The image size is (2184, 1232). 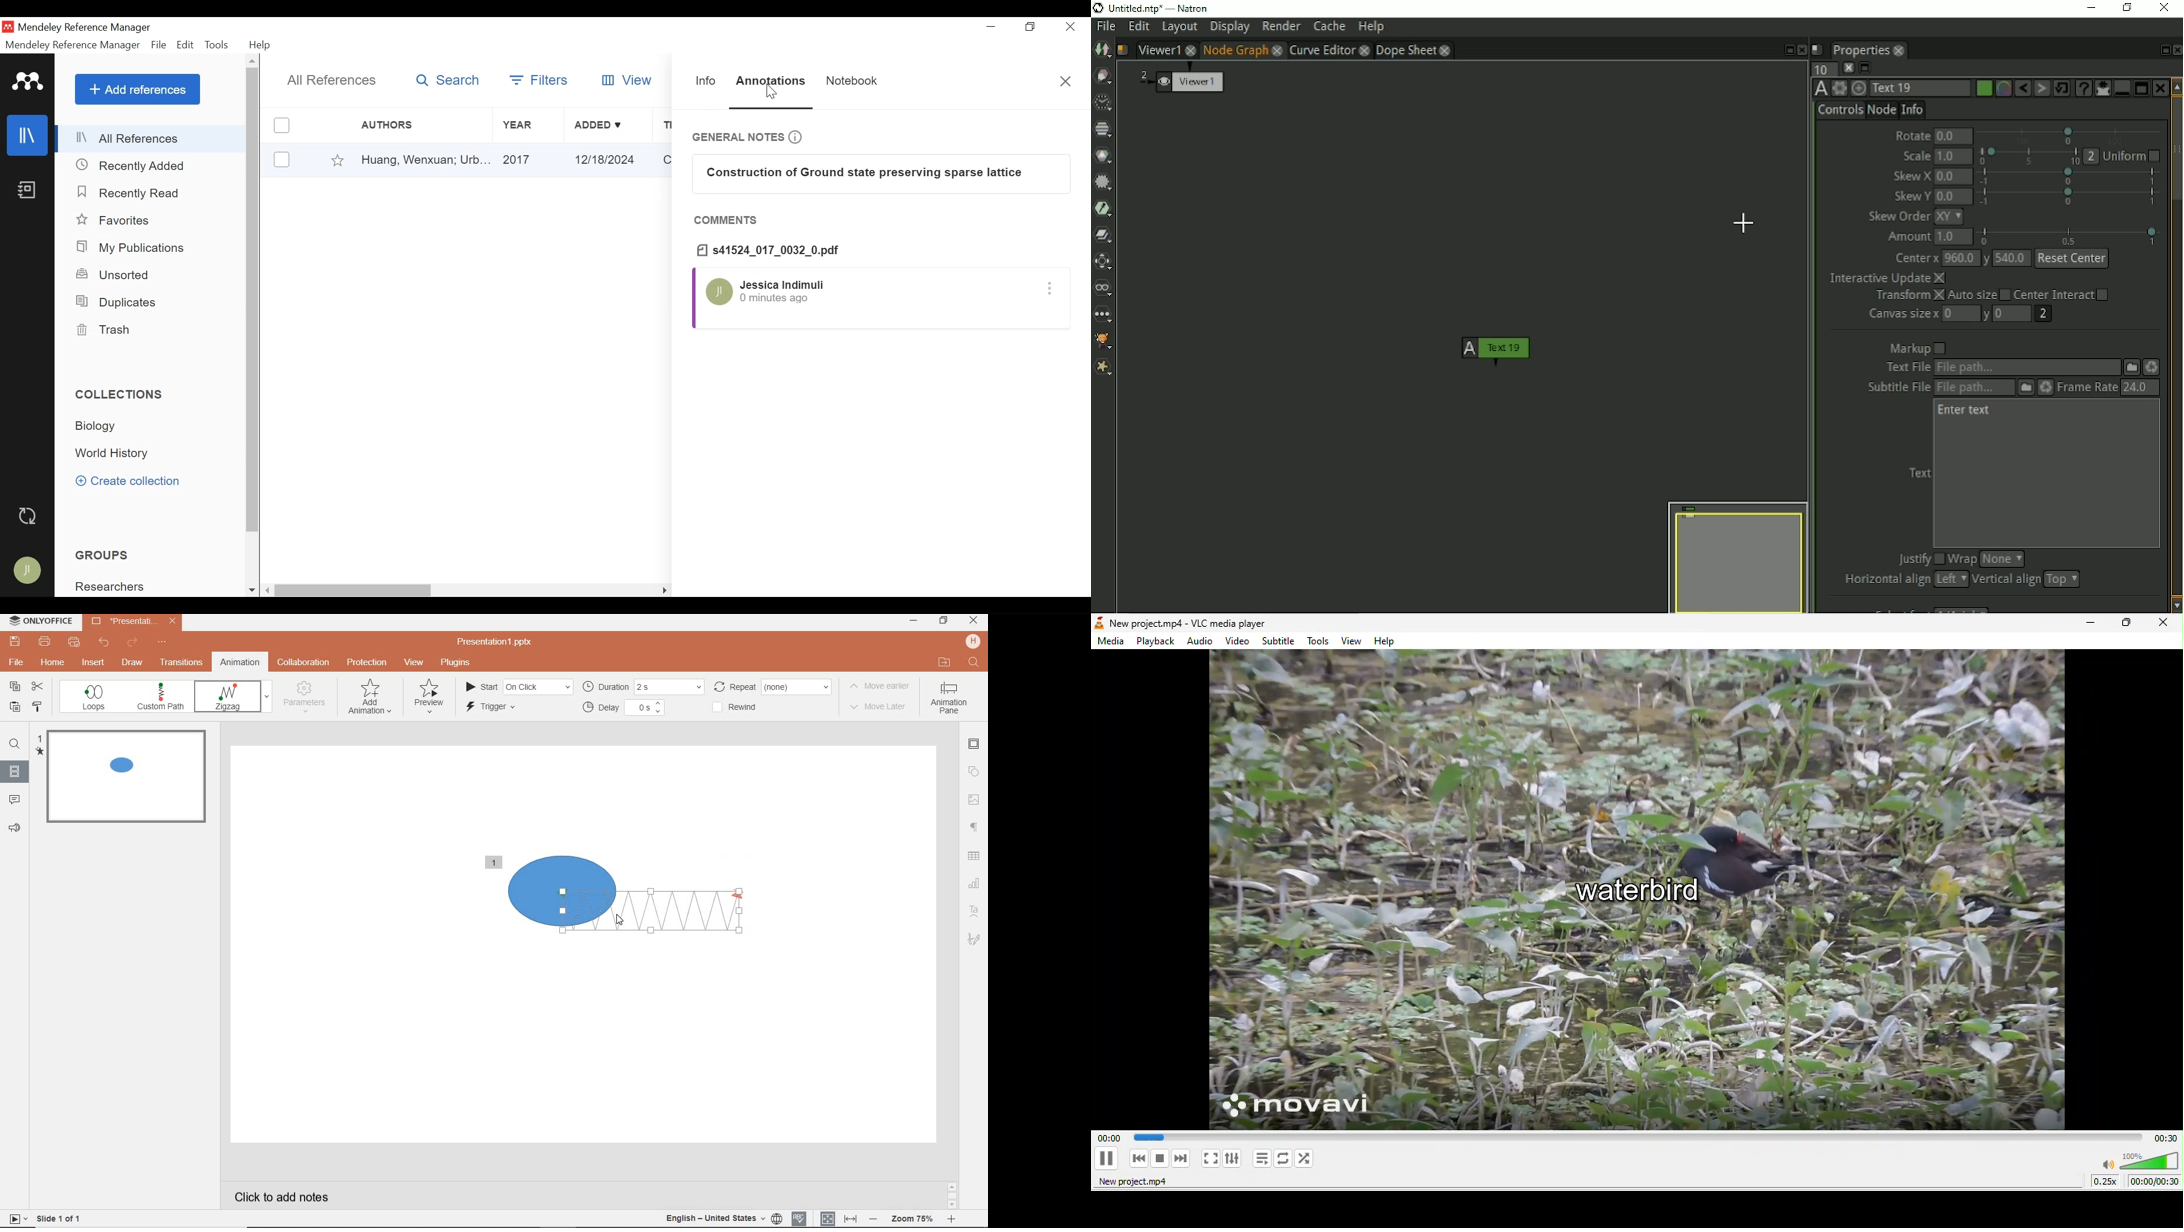 What do you see at coordinates (15, 746) in the screenshot?
I see `find` at bounding box center [15, 746].